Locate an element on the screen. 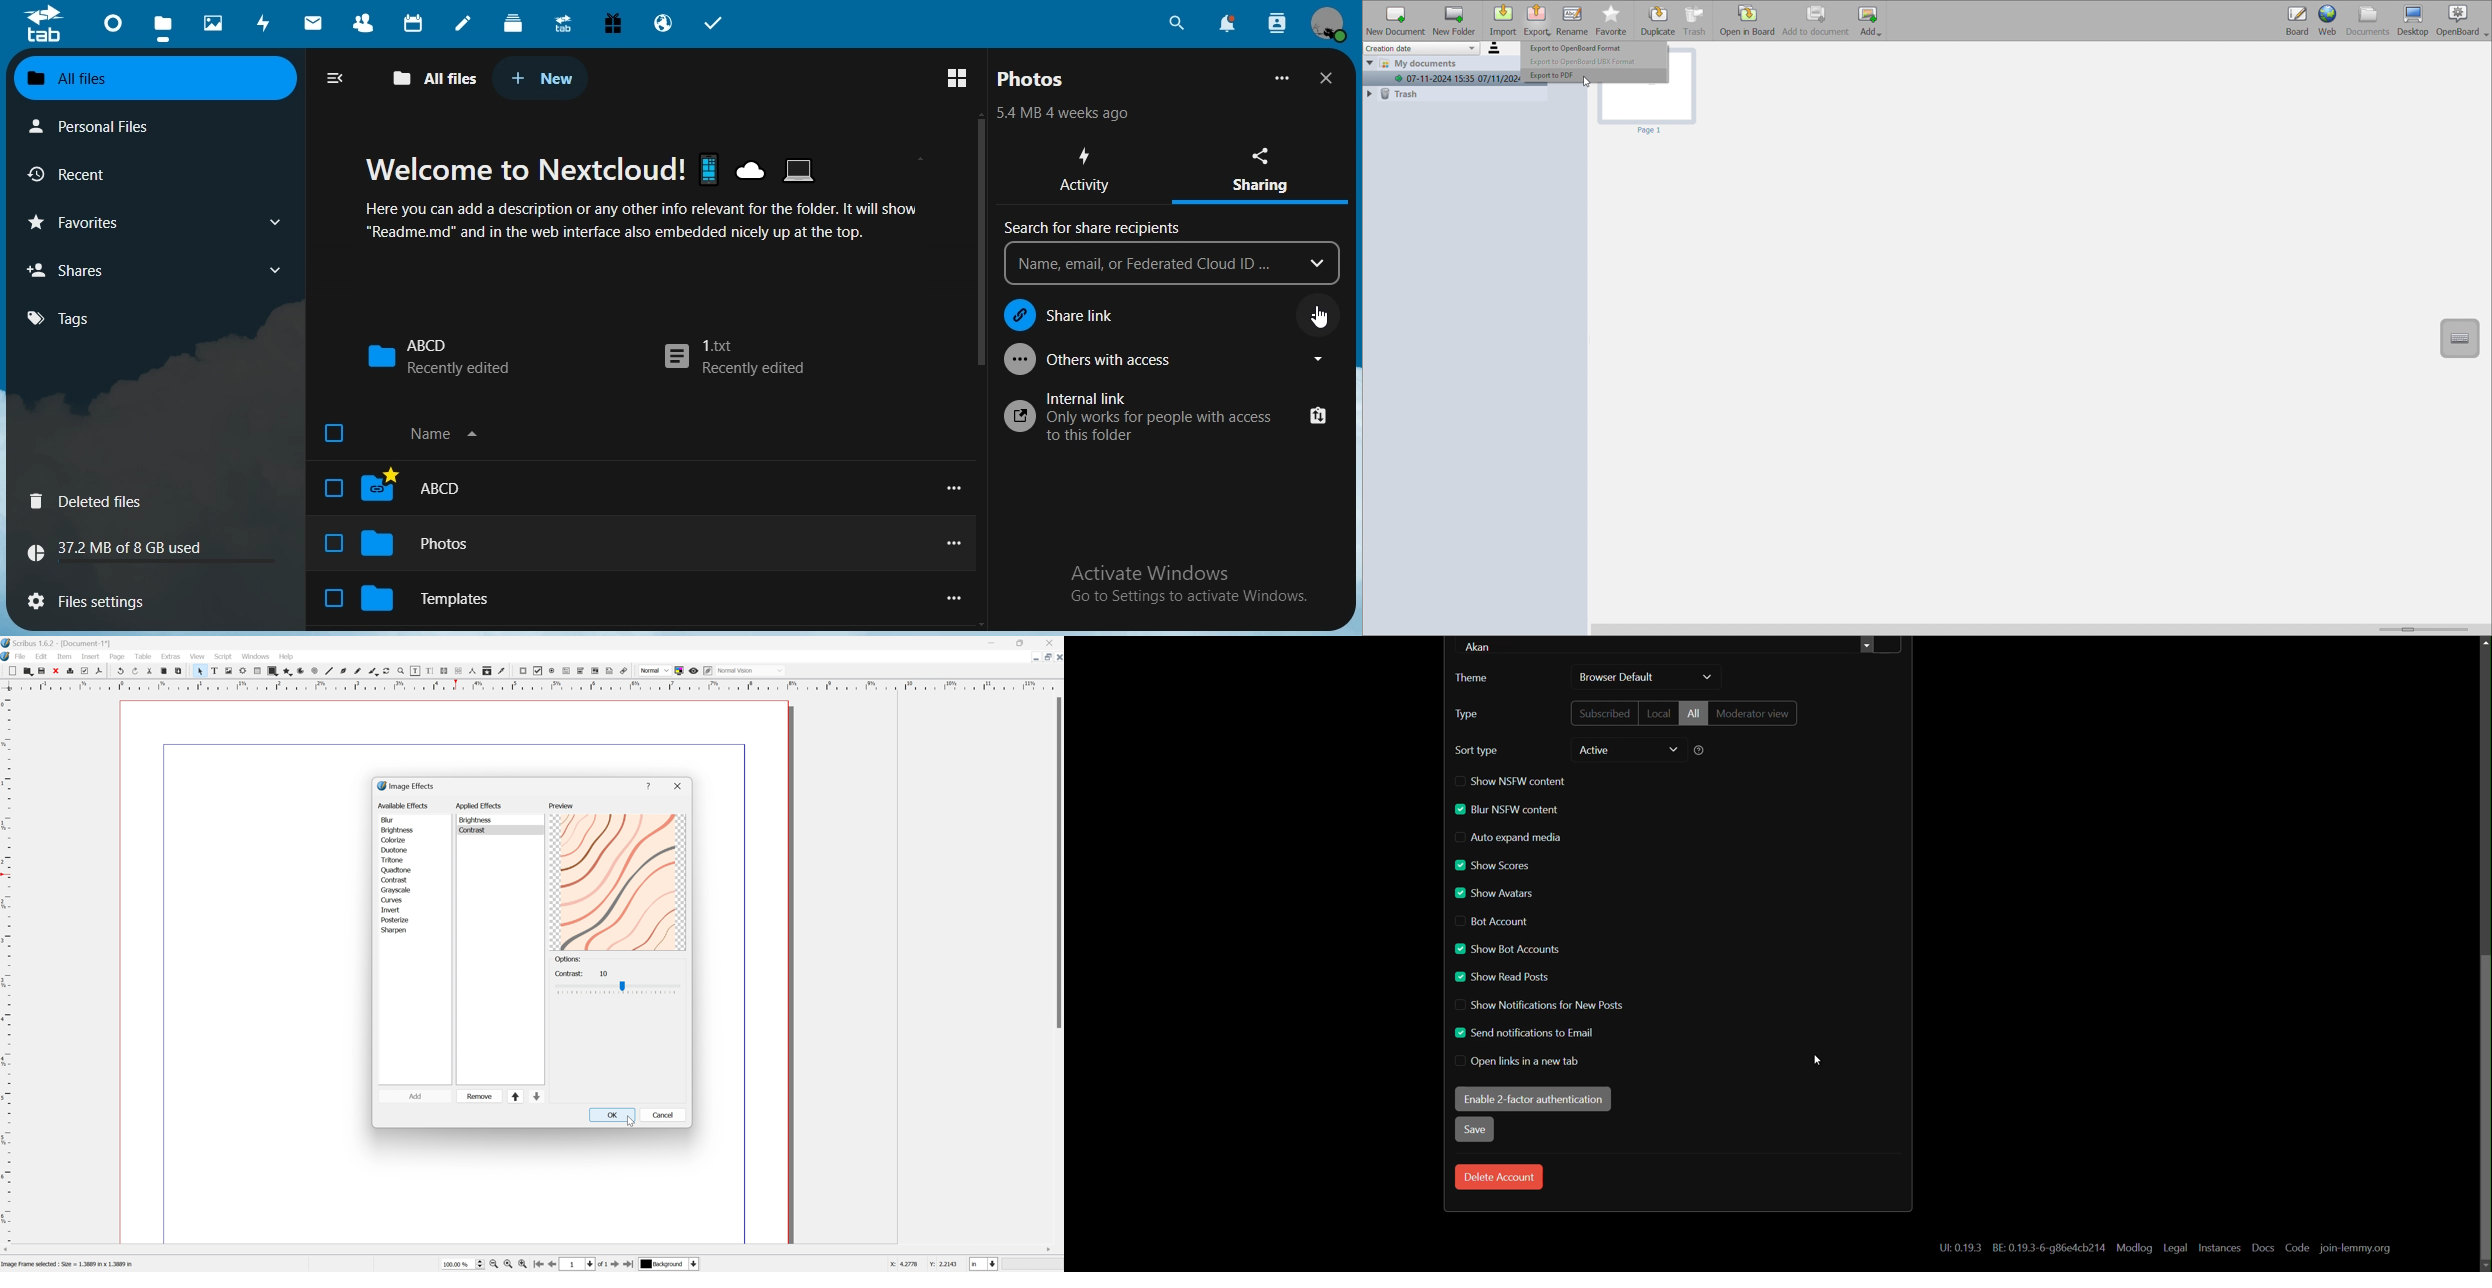 This screenshot has height=1288, width=2492. Zoom to 100% is located at coordinates (510, 1265).